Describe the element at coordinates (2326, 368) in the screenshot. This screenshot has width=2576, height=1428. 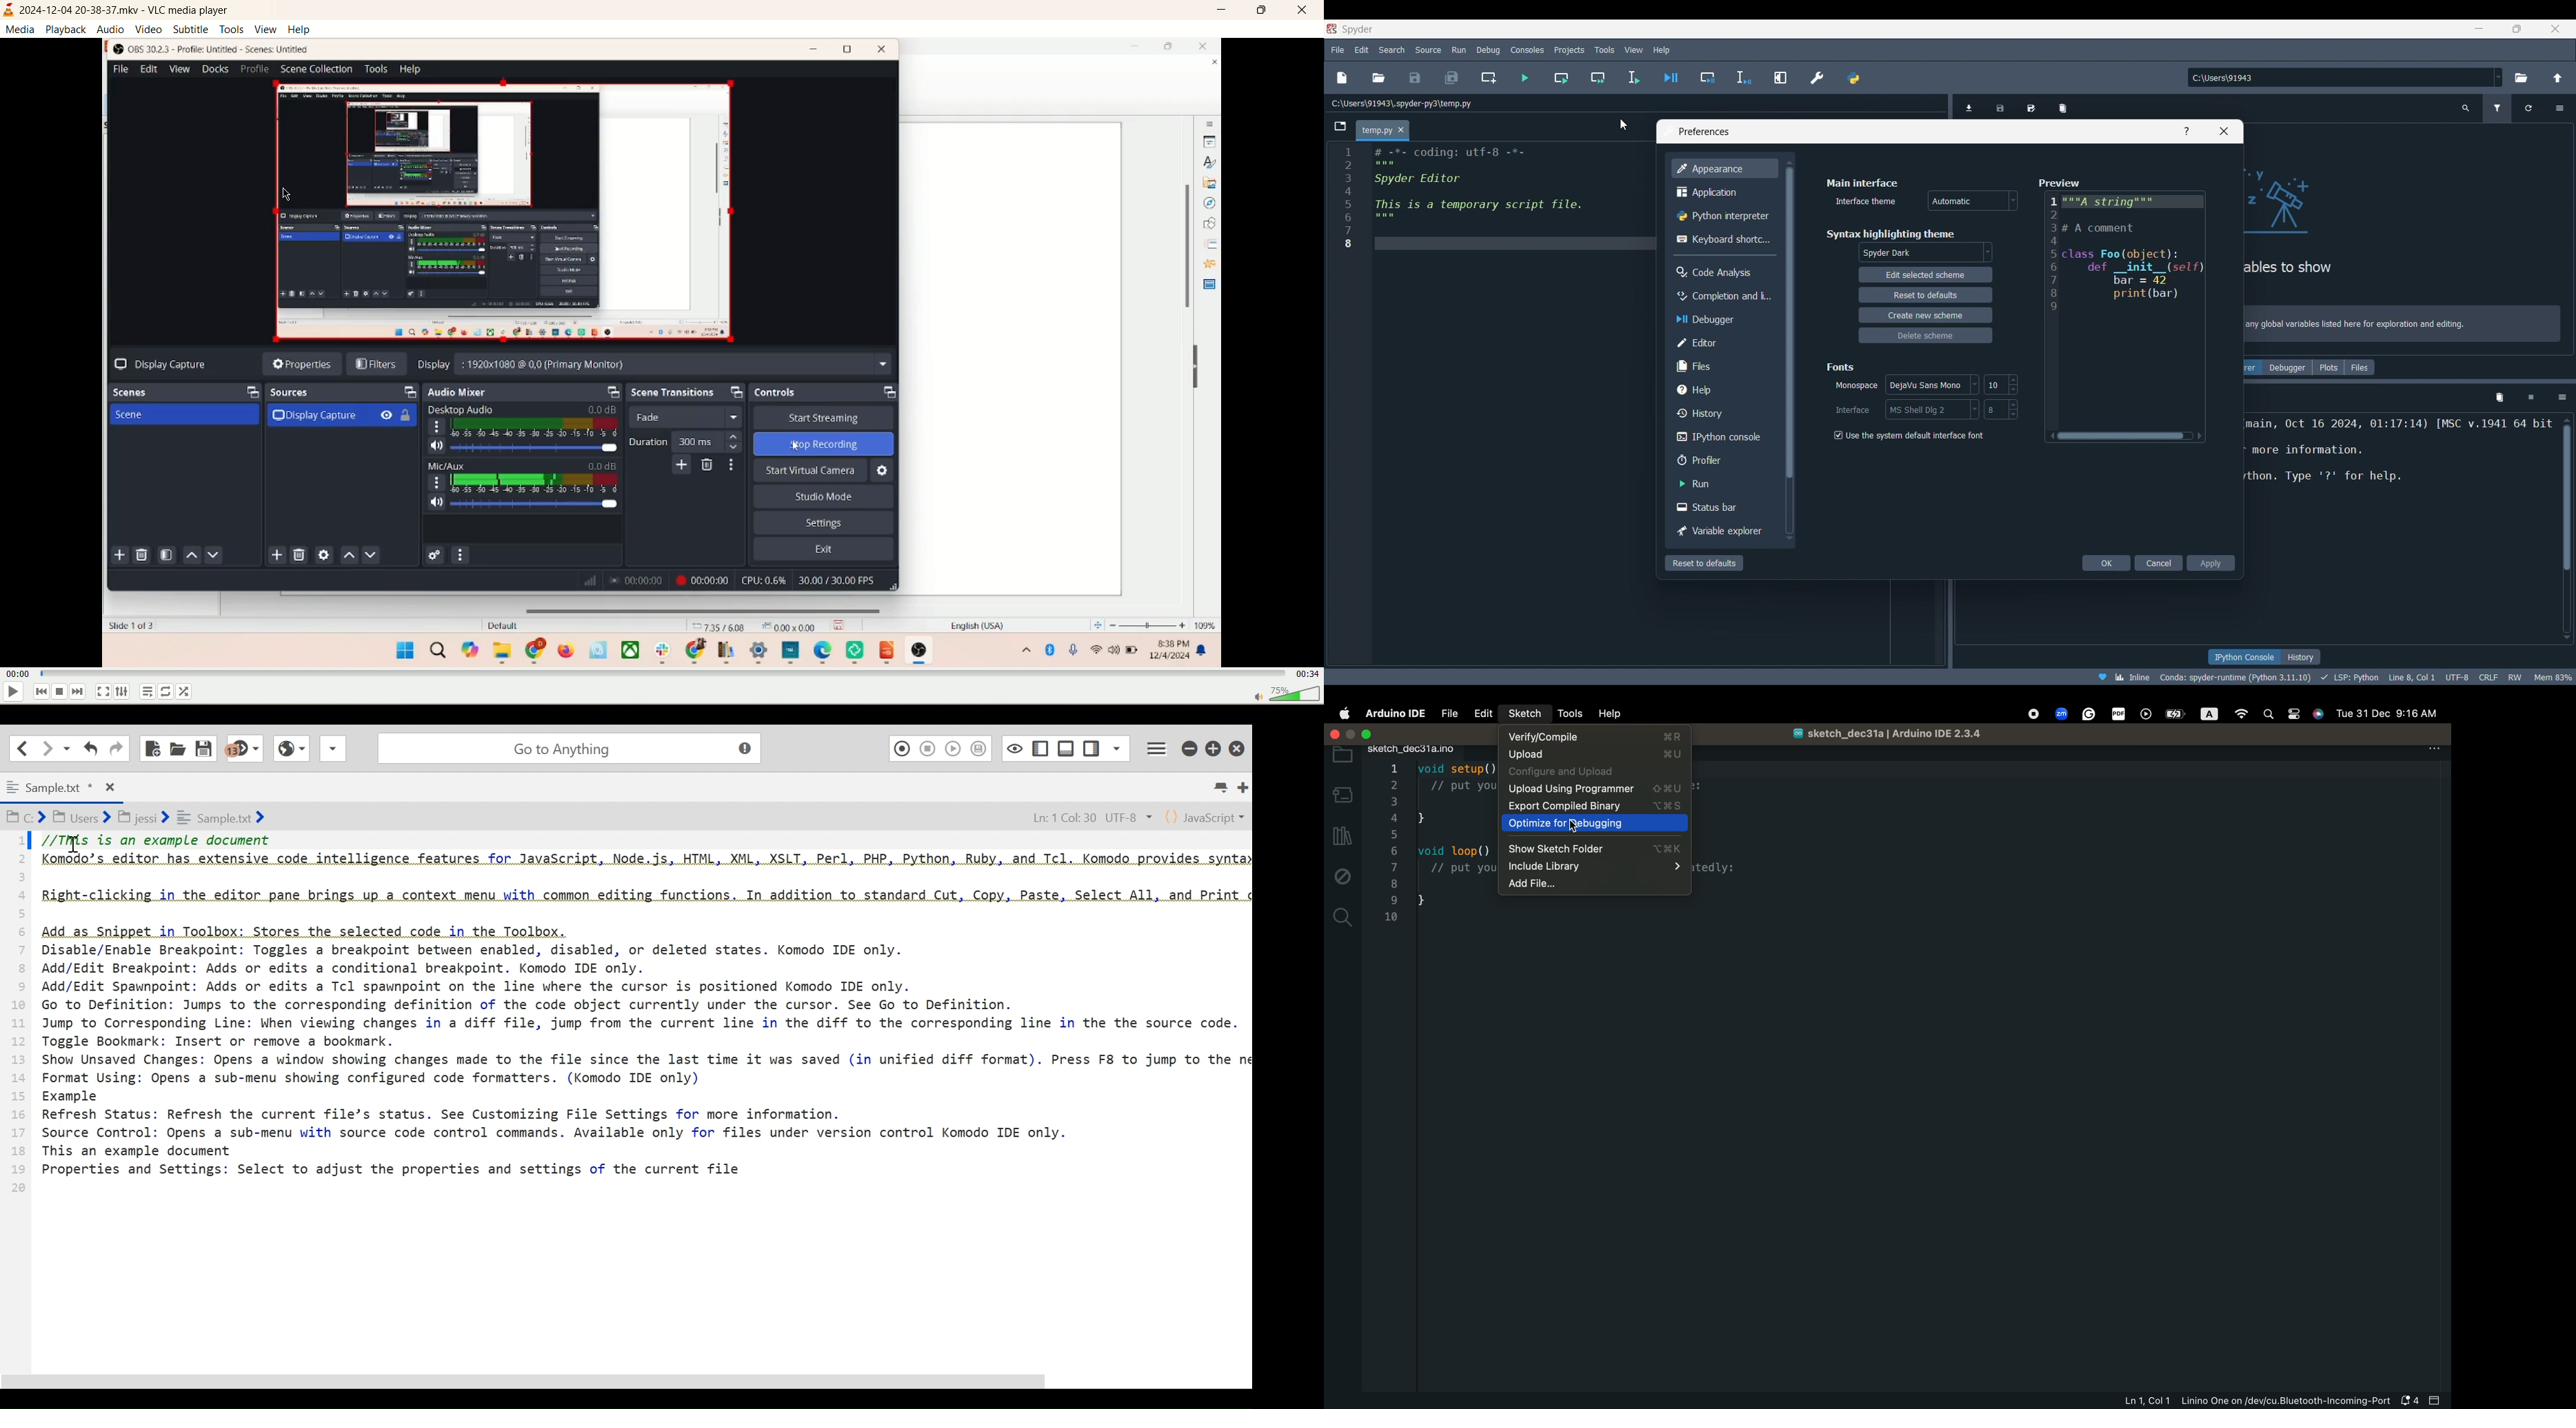
I see `Plots` at that location.